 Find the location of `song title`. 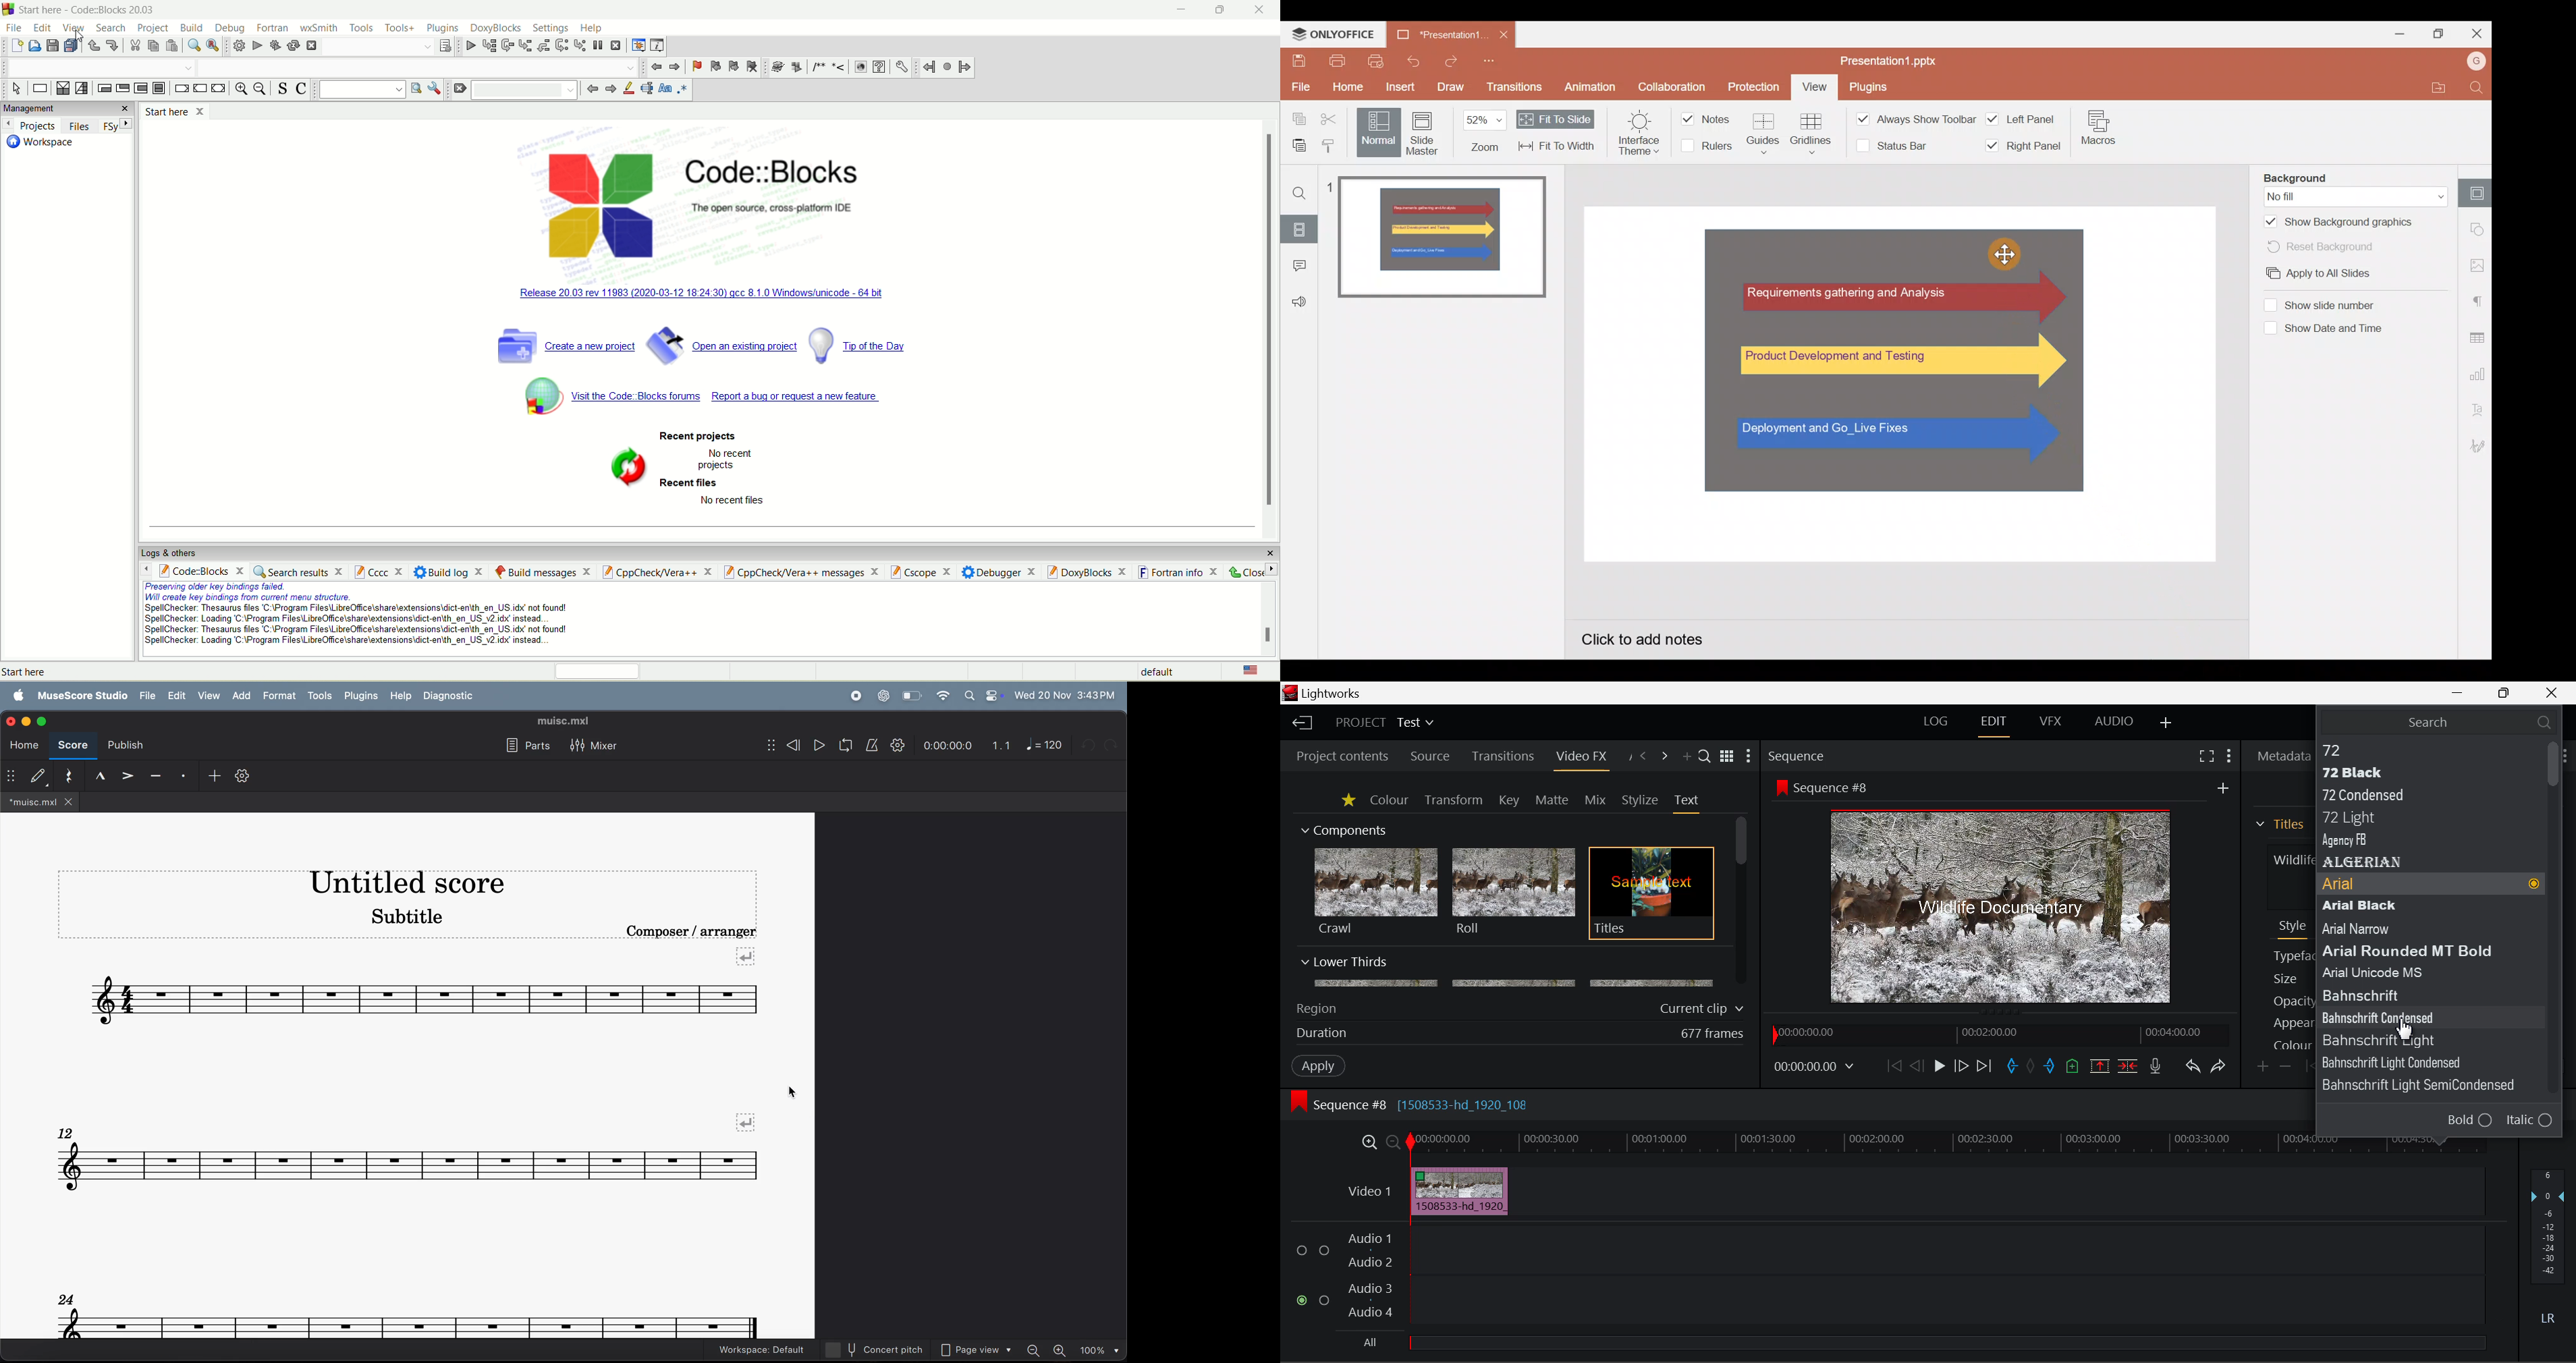

song title is located at coordinates (561, 721).